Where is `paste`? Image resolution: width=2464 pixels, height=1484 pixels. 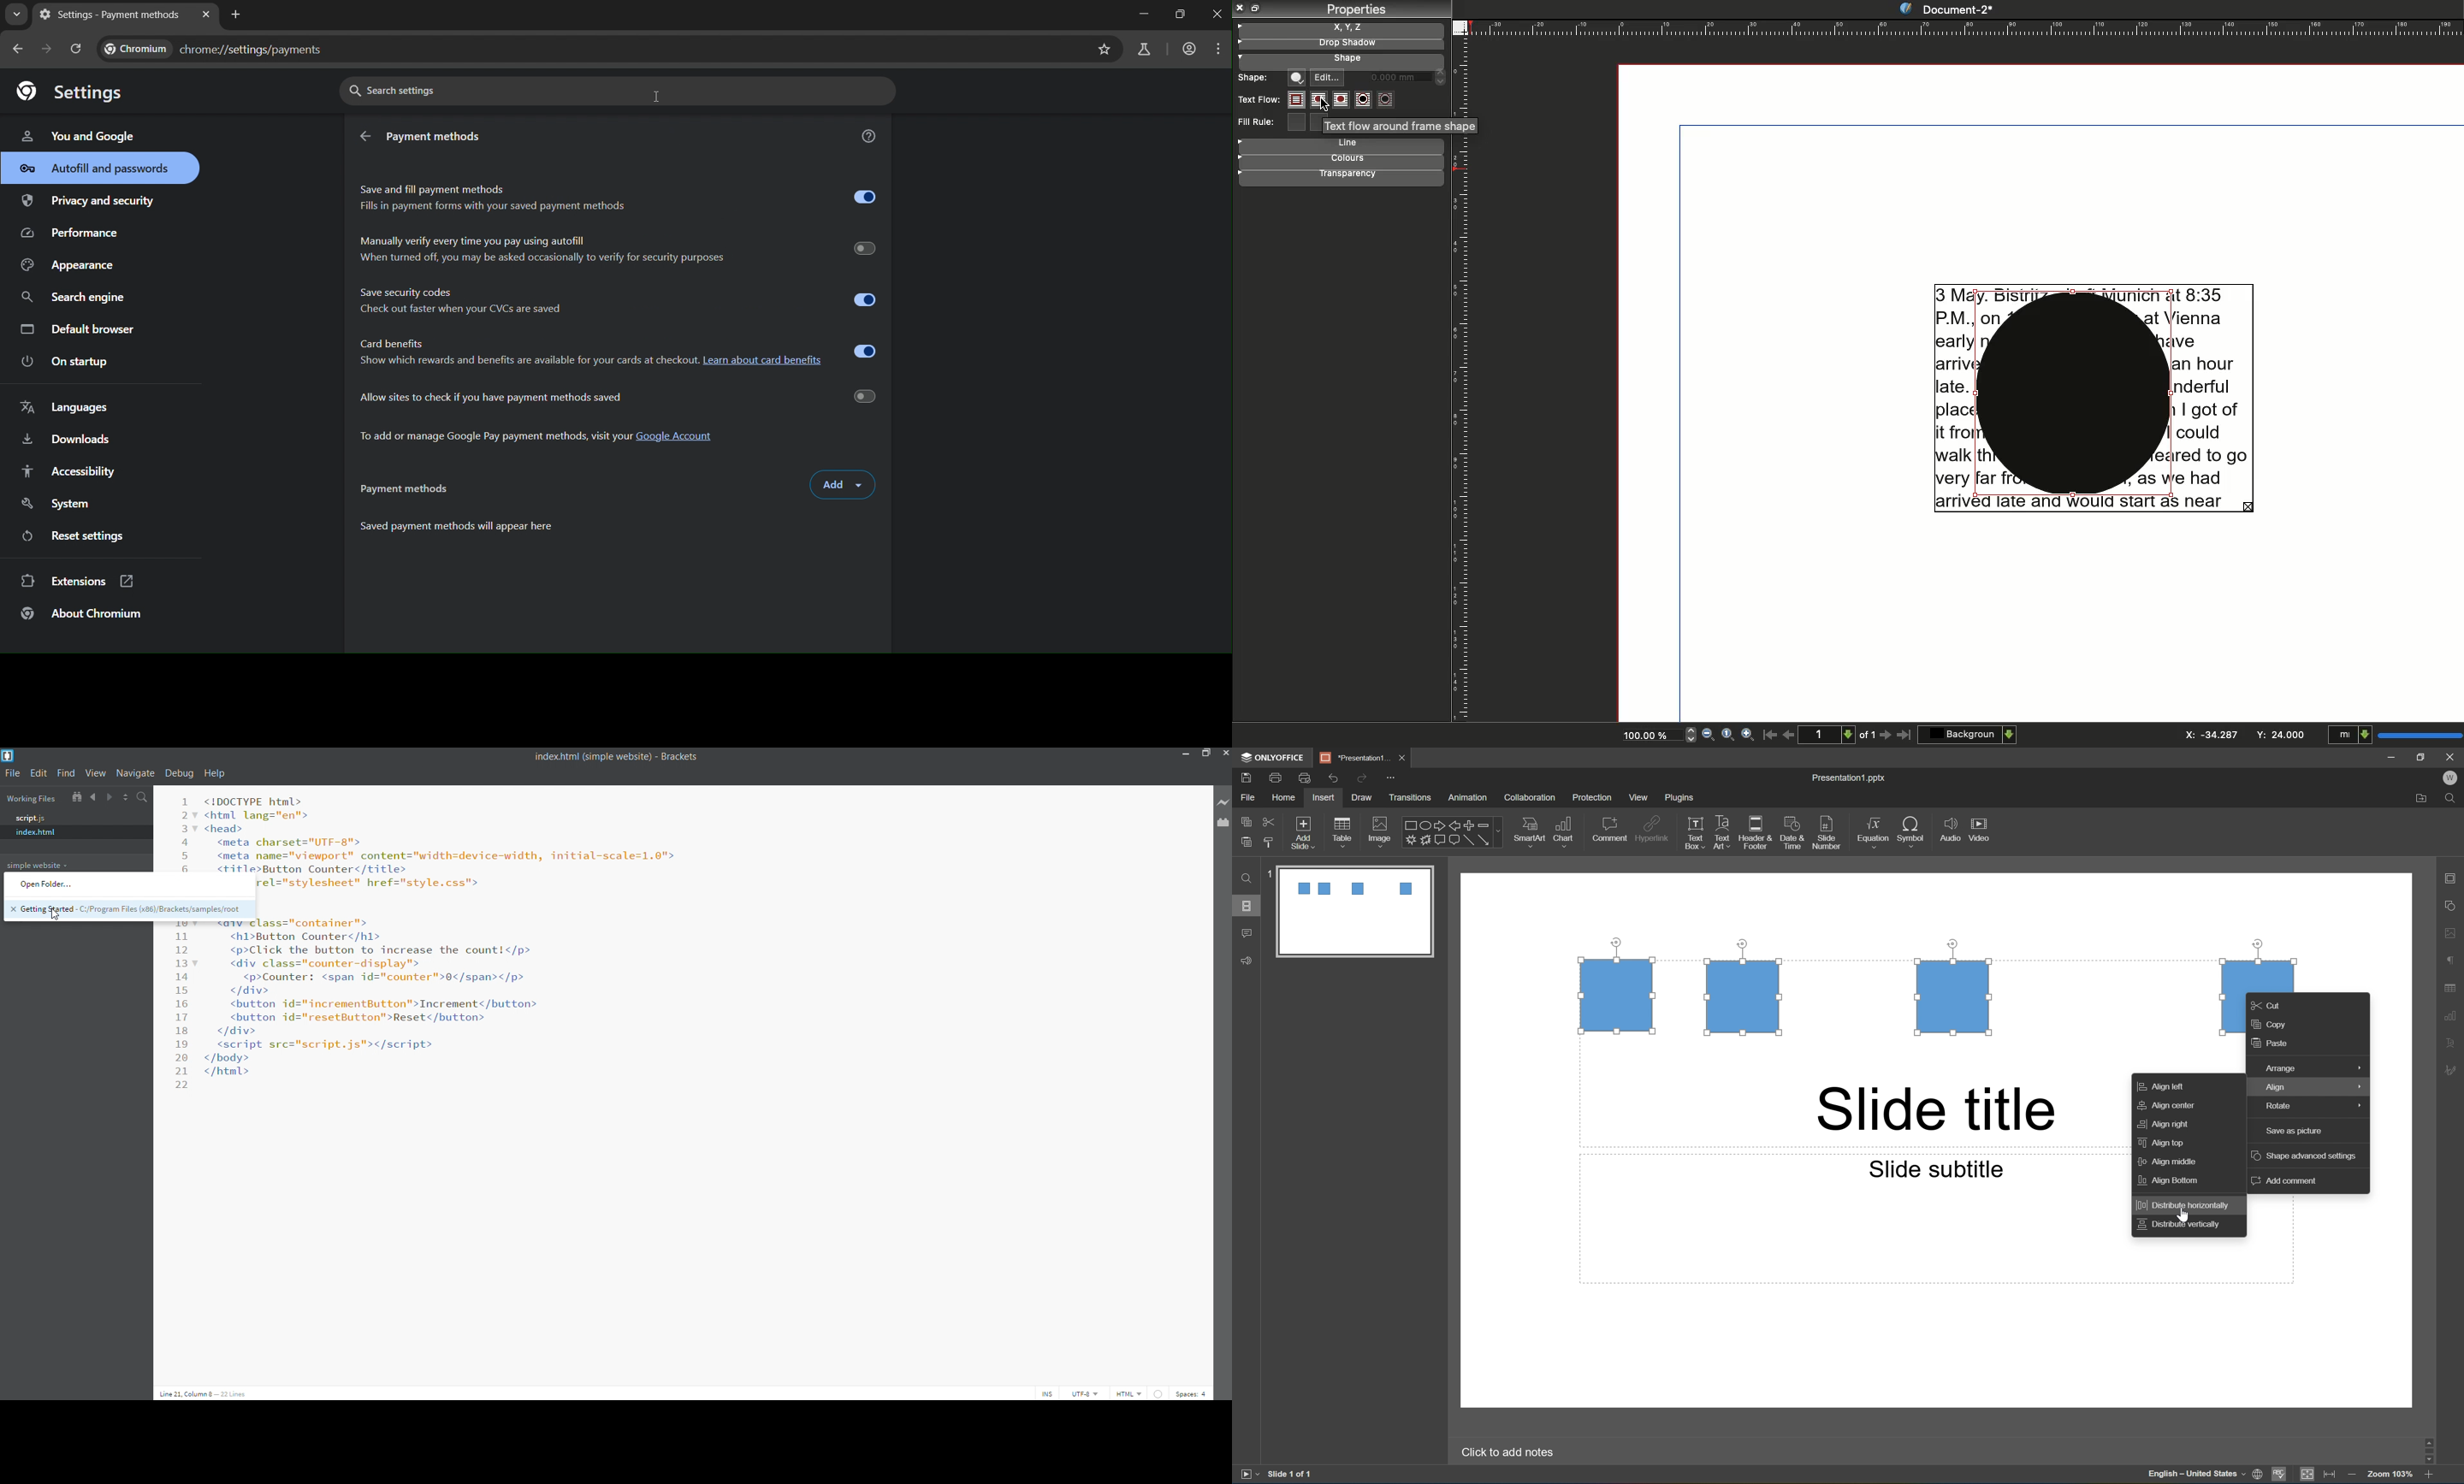 paste is located at coordinates (1247, 843).